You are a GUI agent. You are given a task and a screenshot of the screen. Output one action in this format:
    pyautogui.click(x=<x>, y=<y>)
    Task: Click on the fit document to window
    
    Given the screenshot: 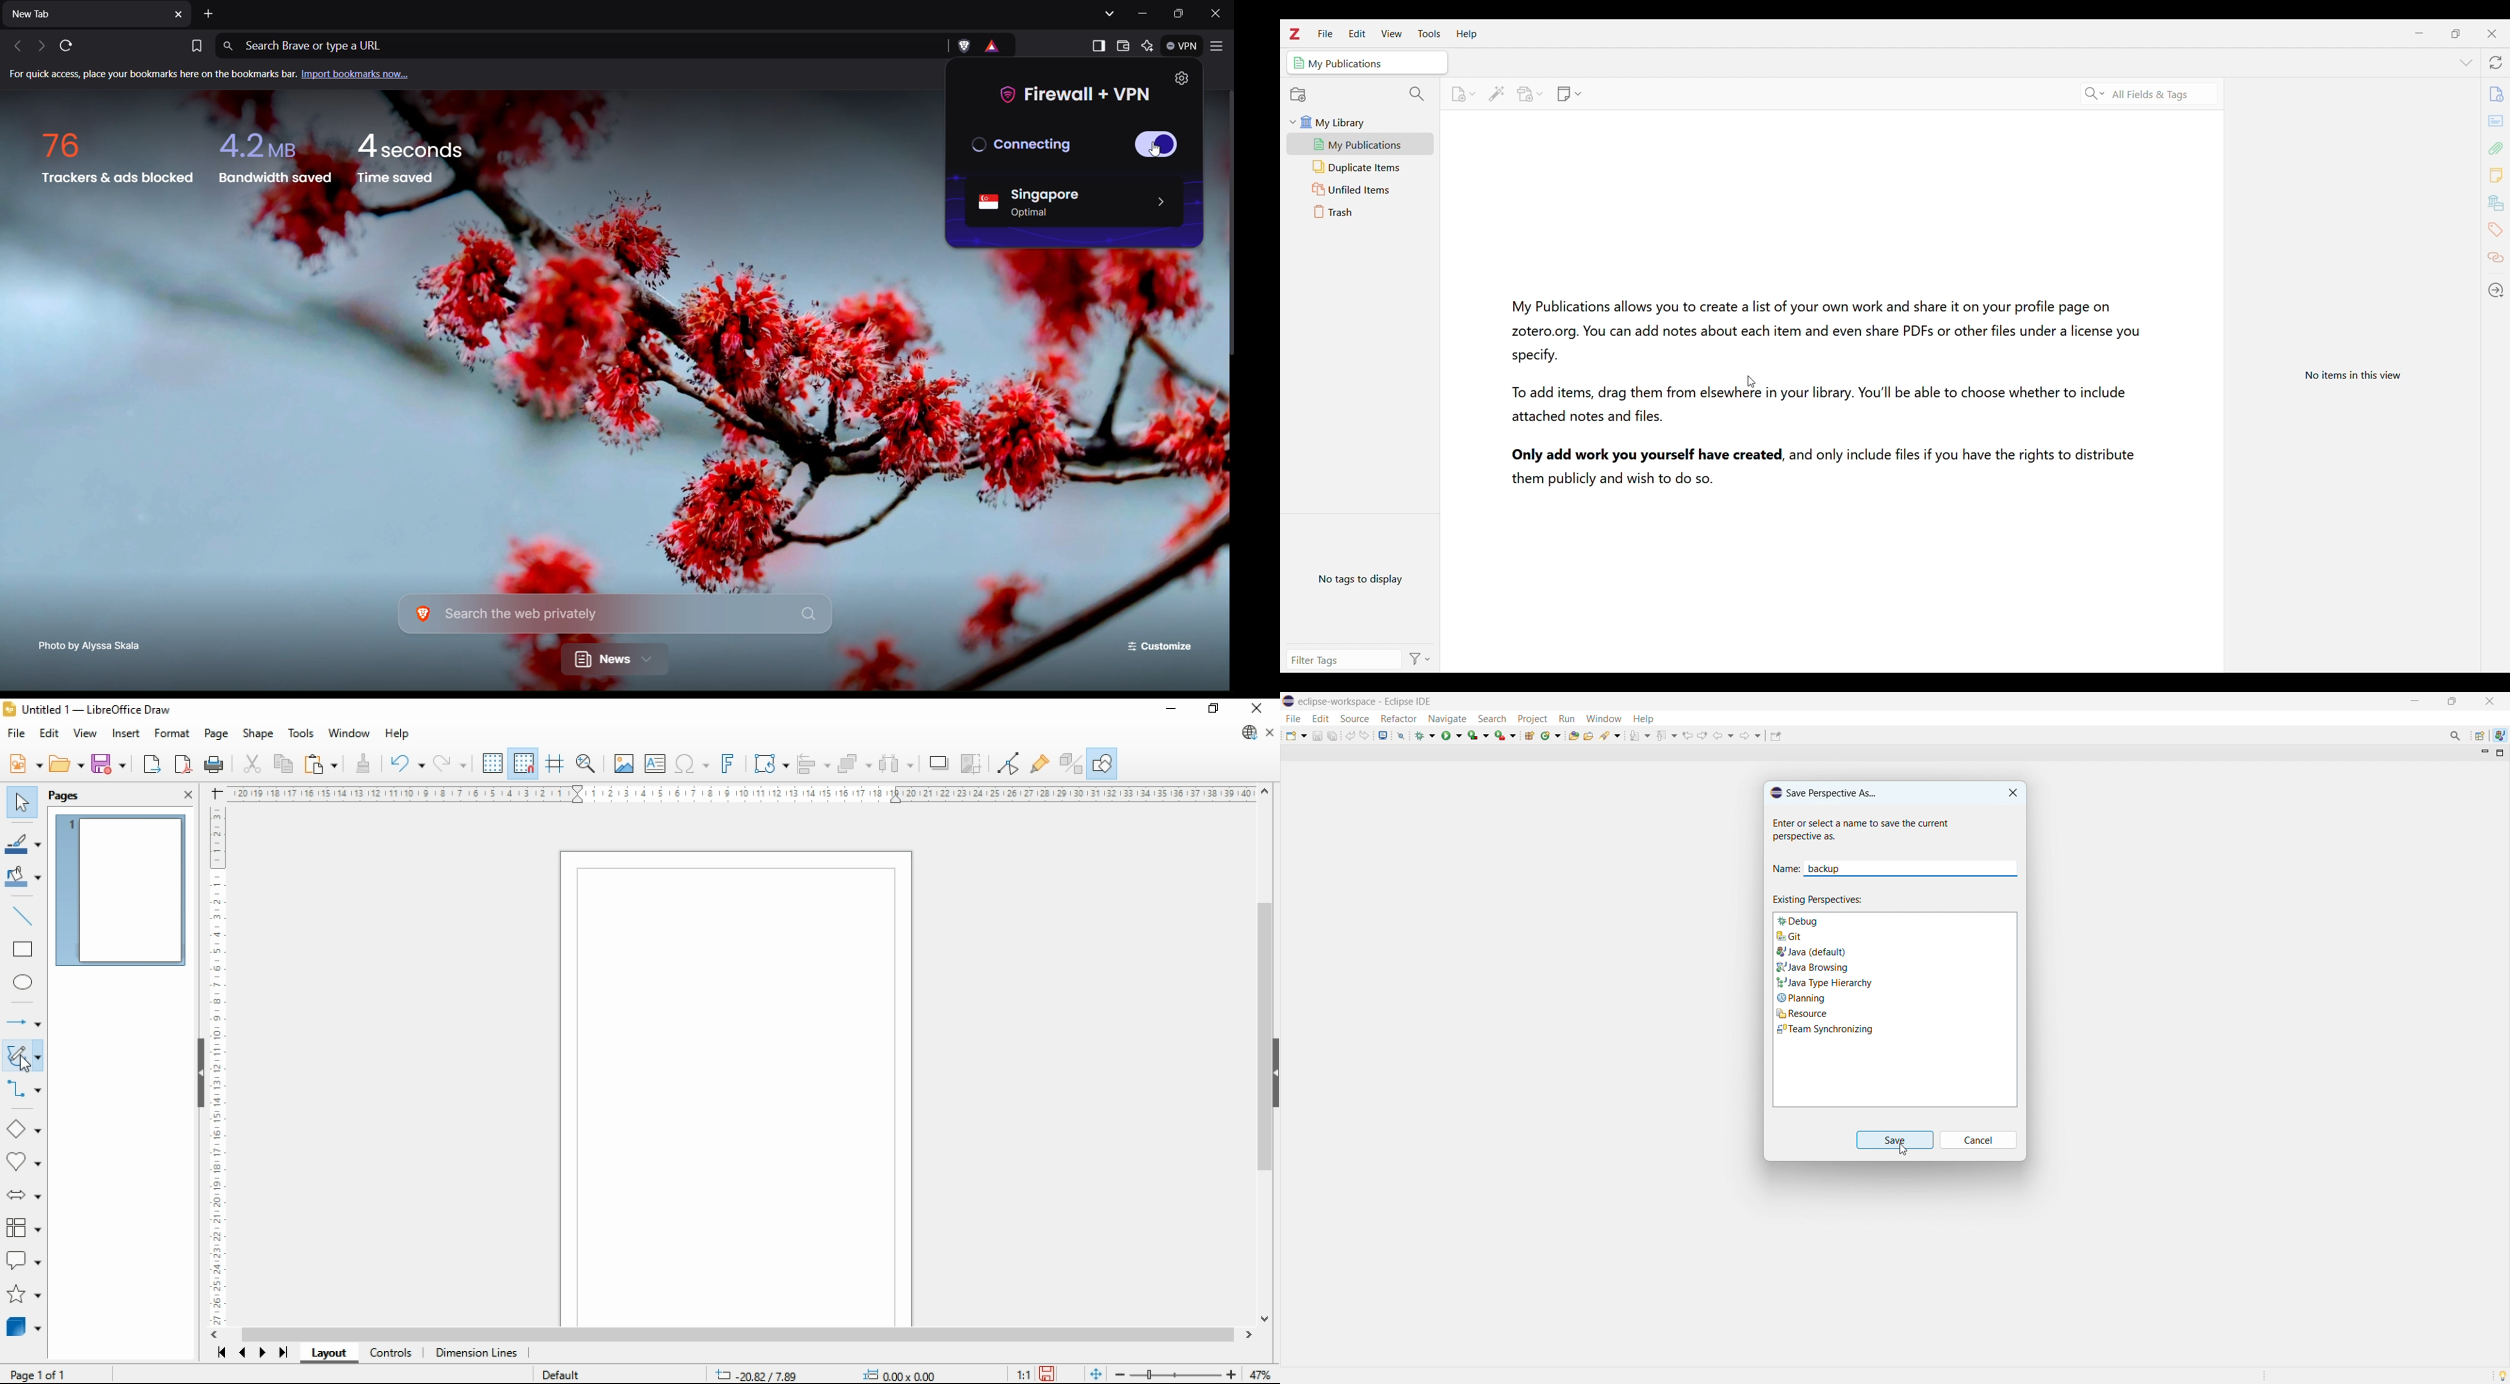 What is the action you would take?
    pyautogui.click(x=1096, y=1374)
    